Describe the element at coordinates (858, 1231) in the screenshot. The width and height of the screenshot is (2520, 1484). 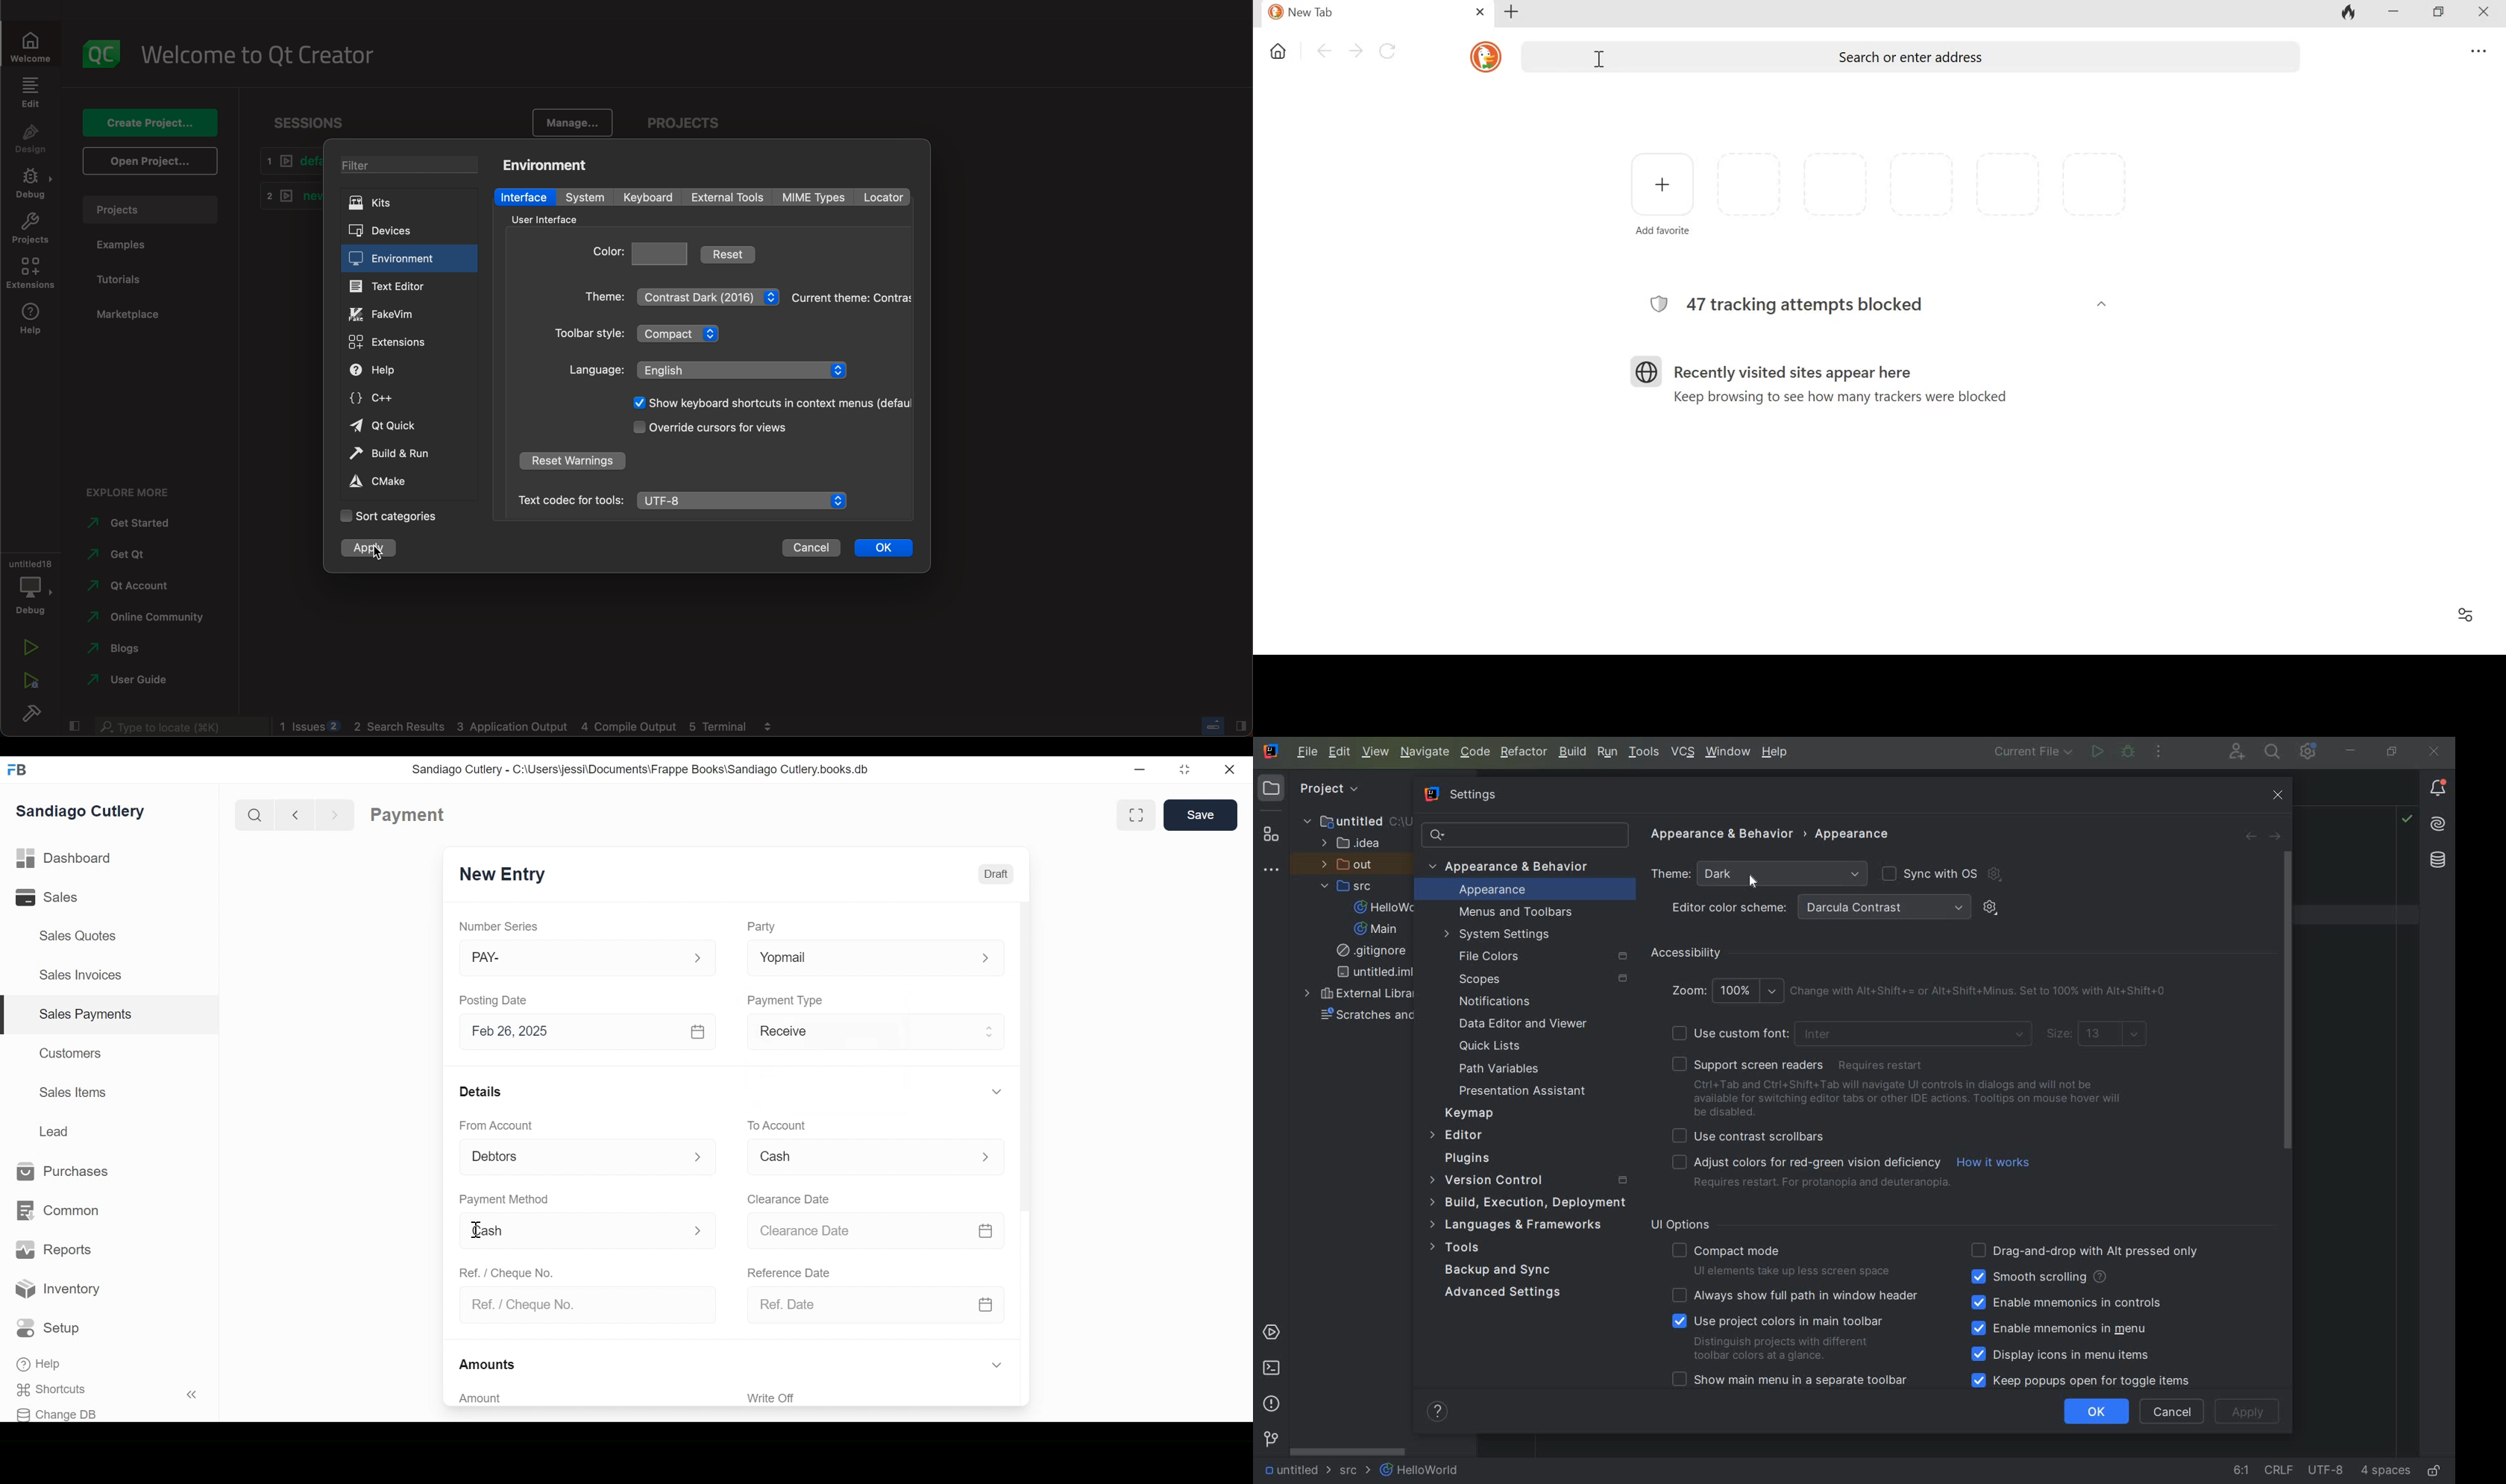
I see `Clearance Date` at that location.